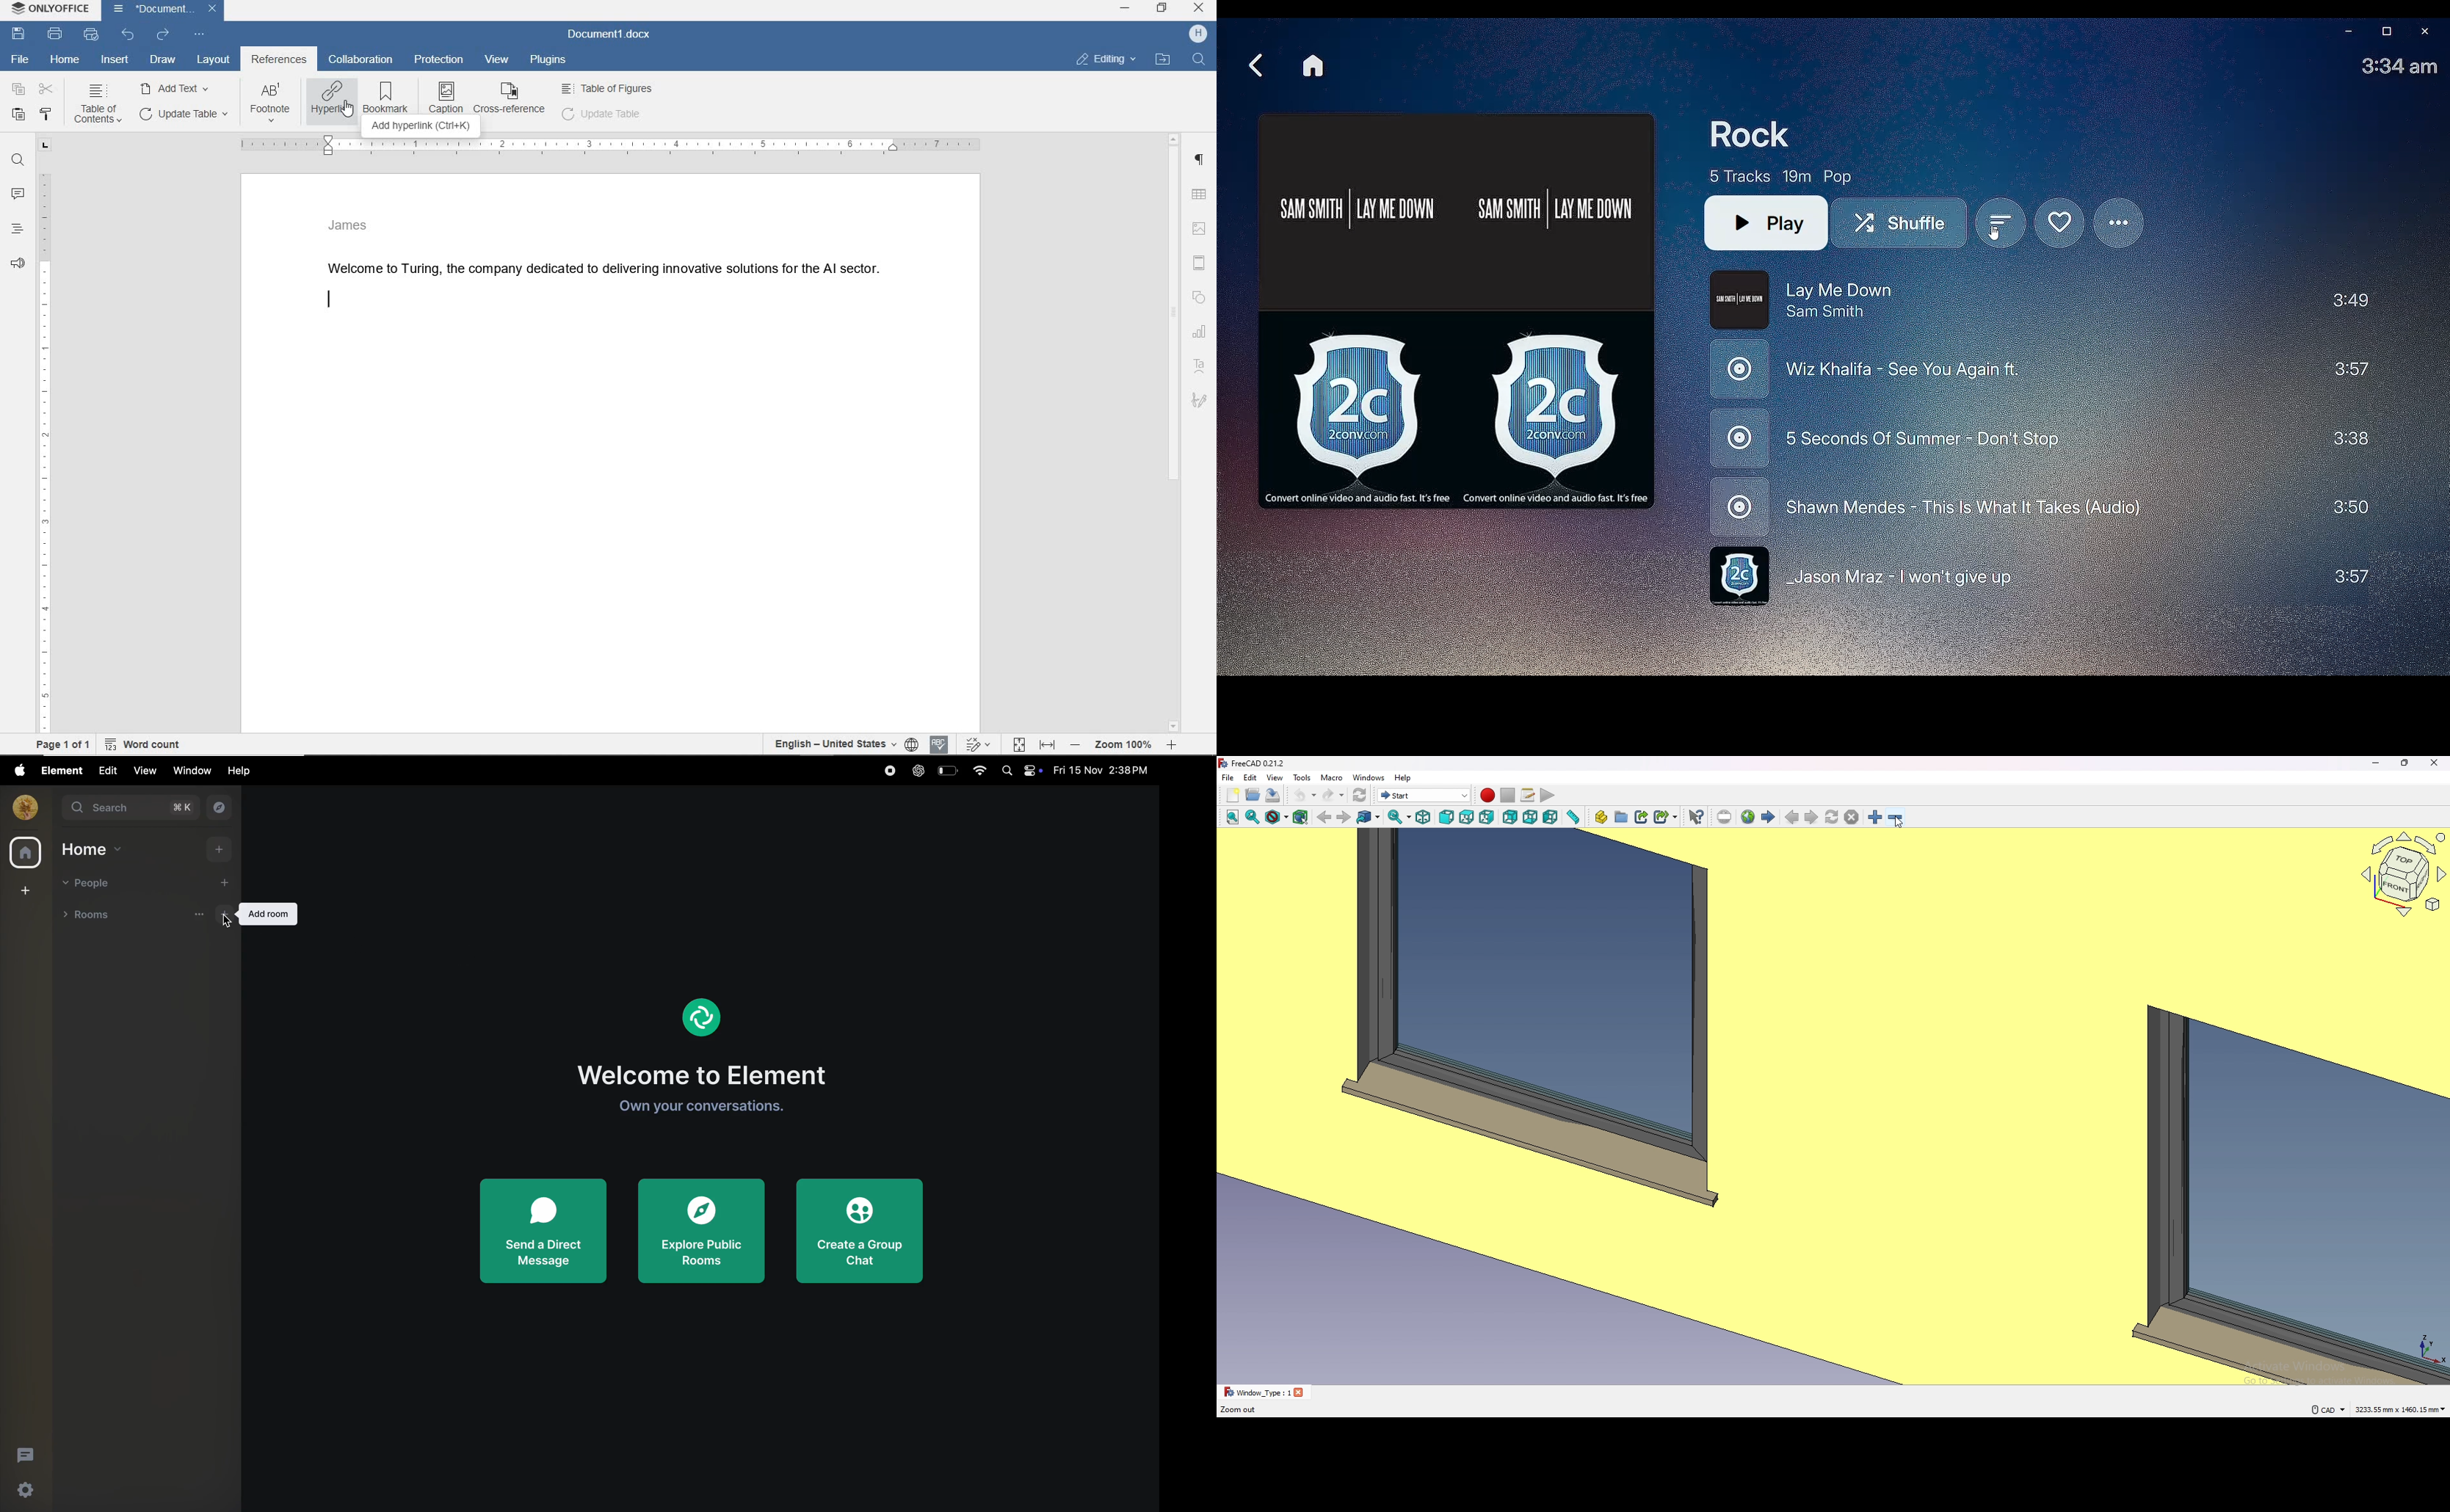 This screenshot has height=1512, width=2464. I want to click on Lay Me Down, so click(2038, 301).